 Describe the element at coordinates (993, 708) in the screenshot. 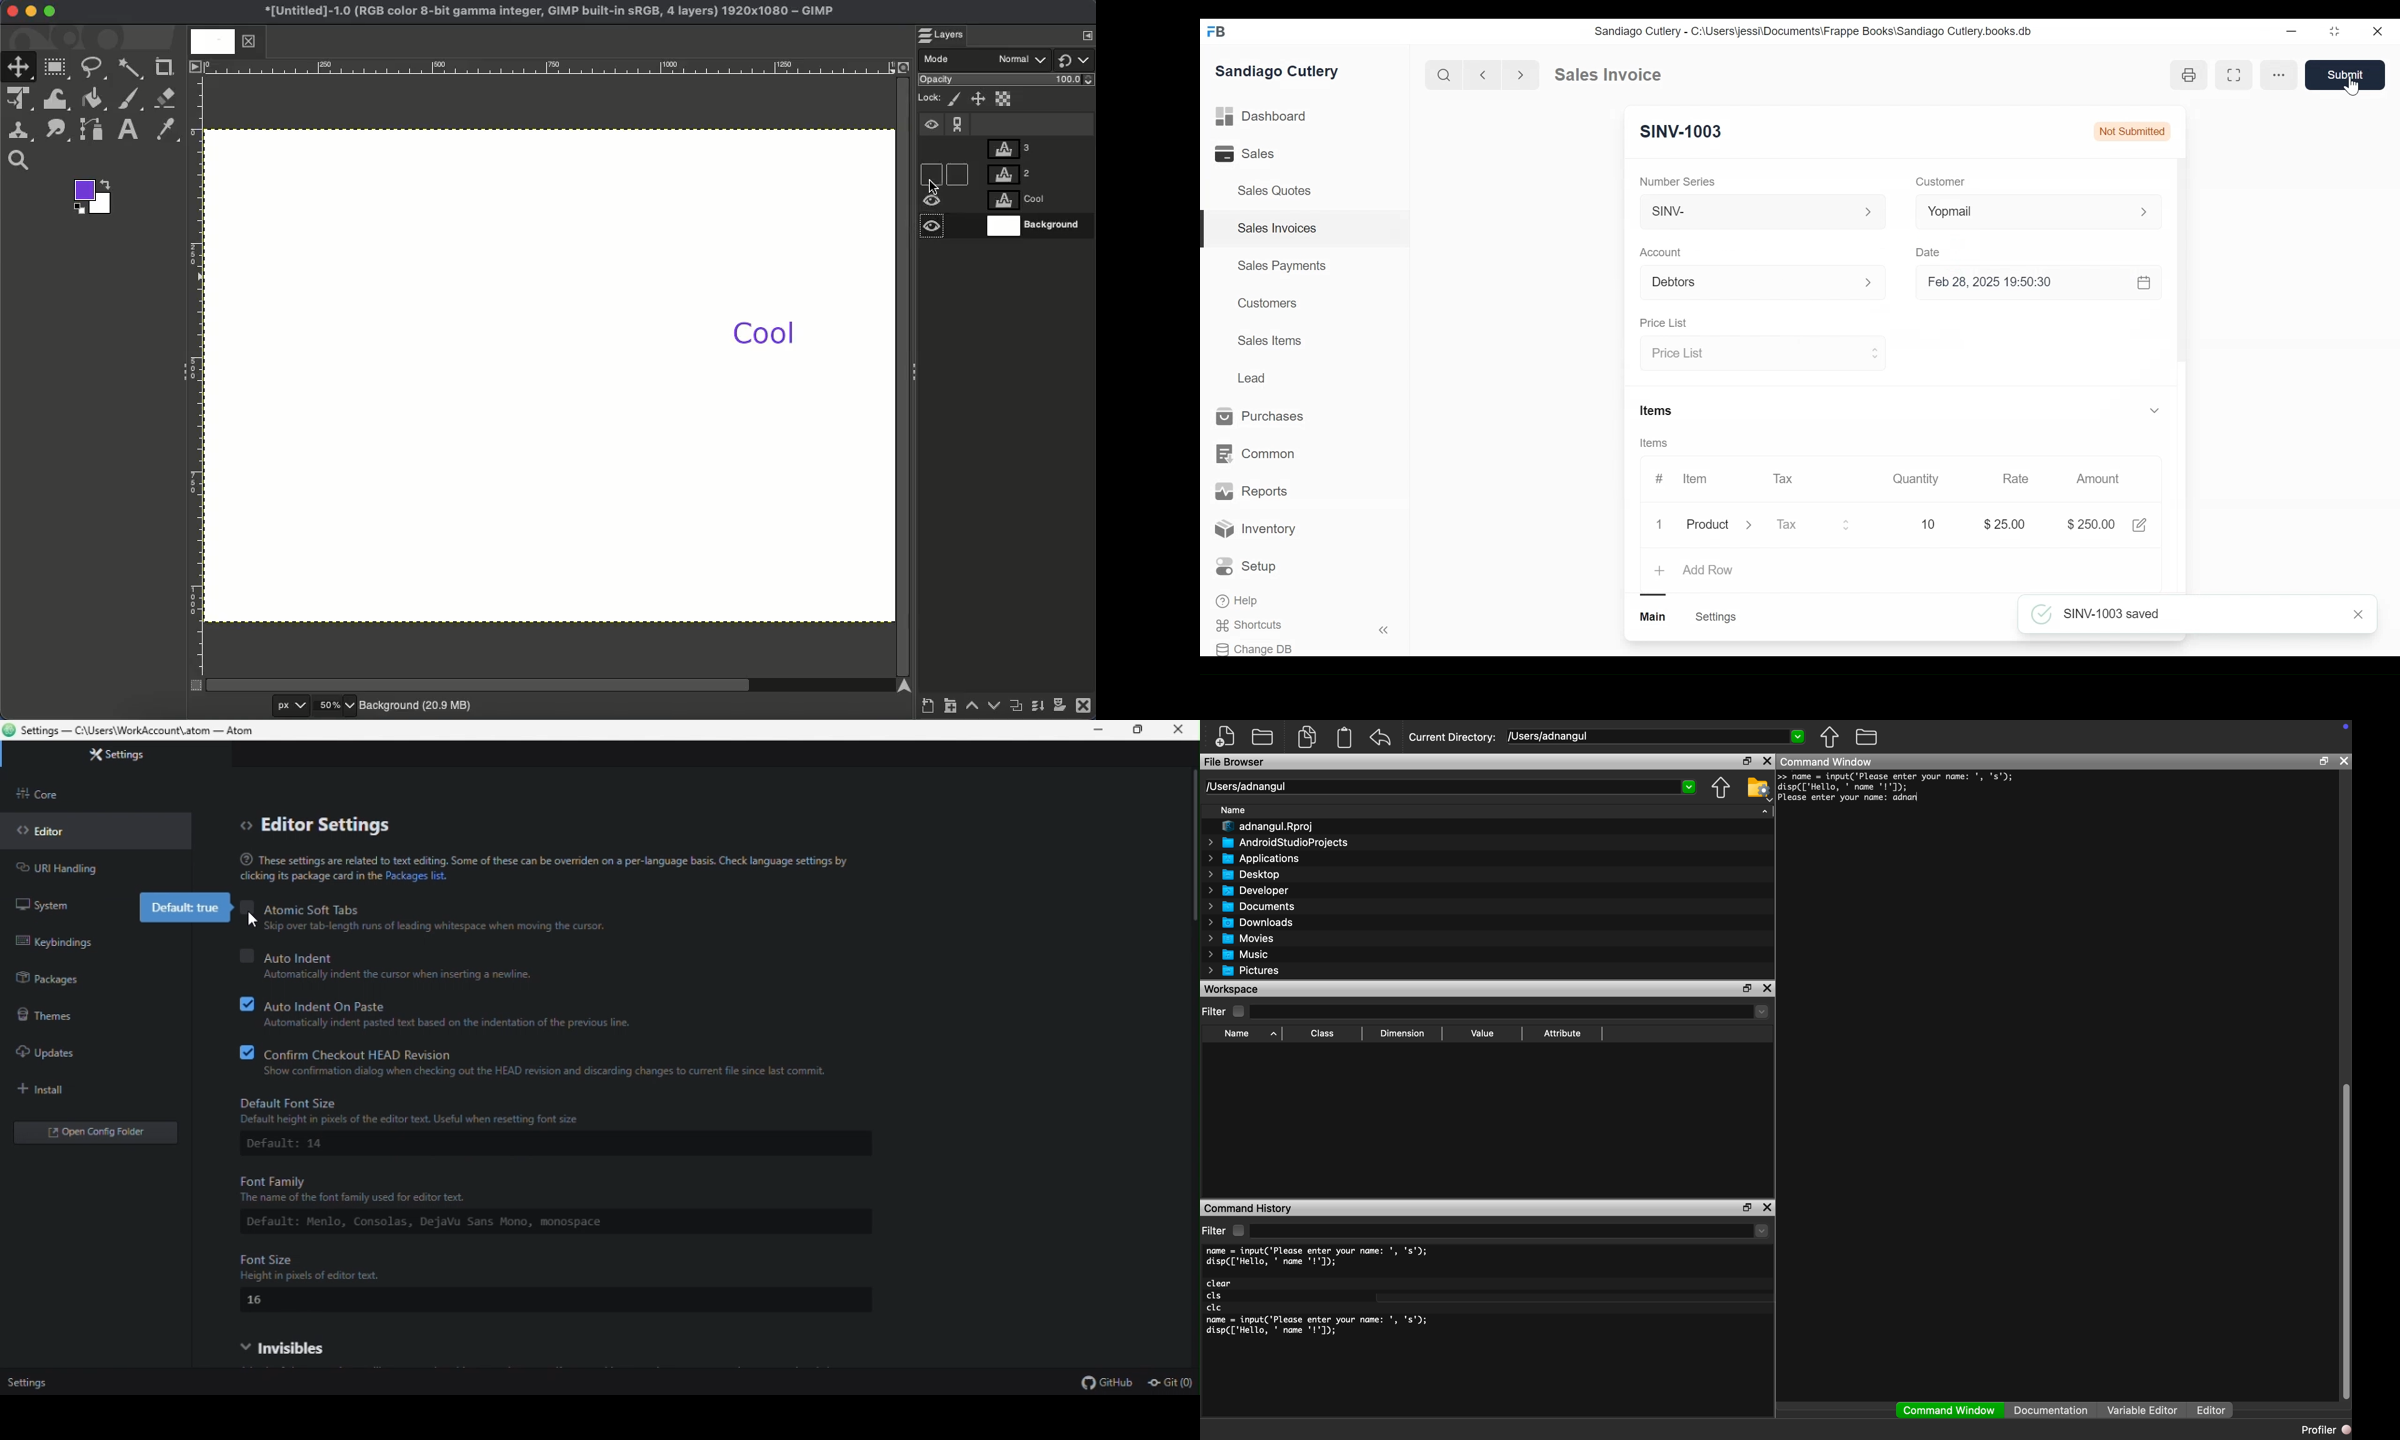

I see `Lower layer` at that location.